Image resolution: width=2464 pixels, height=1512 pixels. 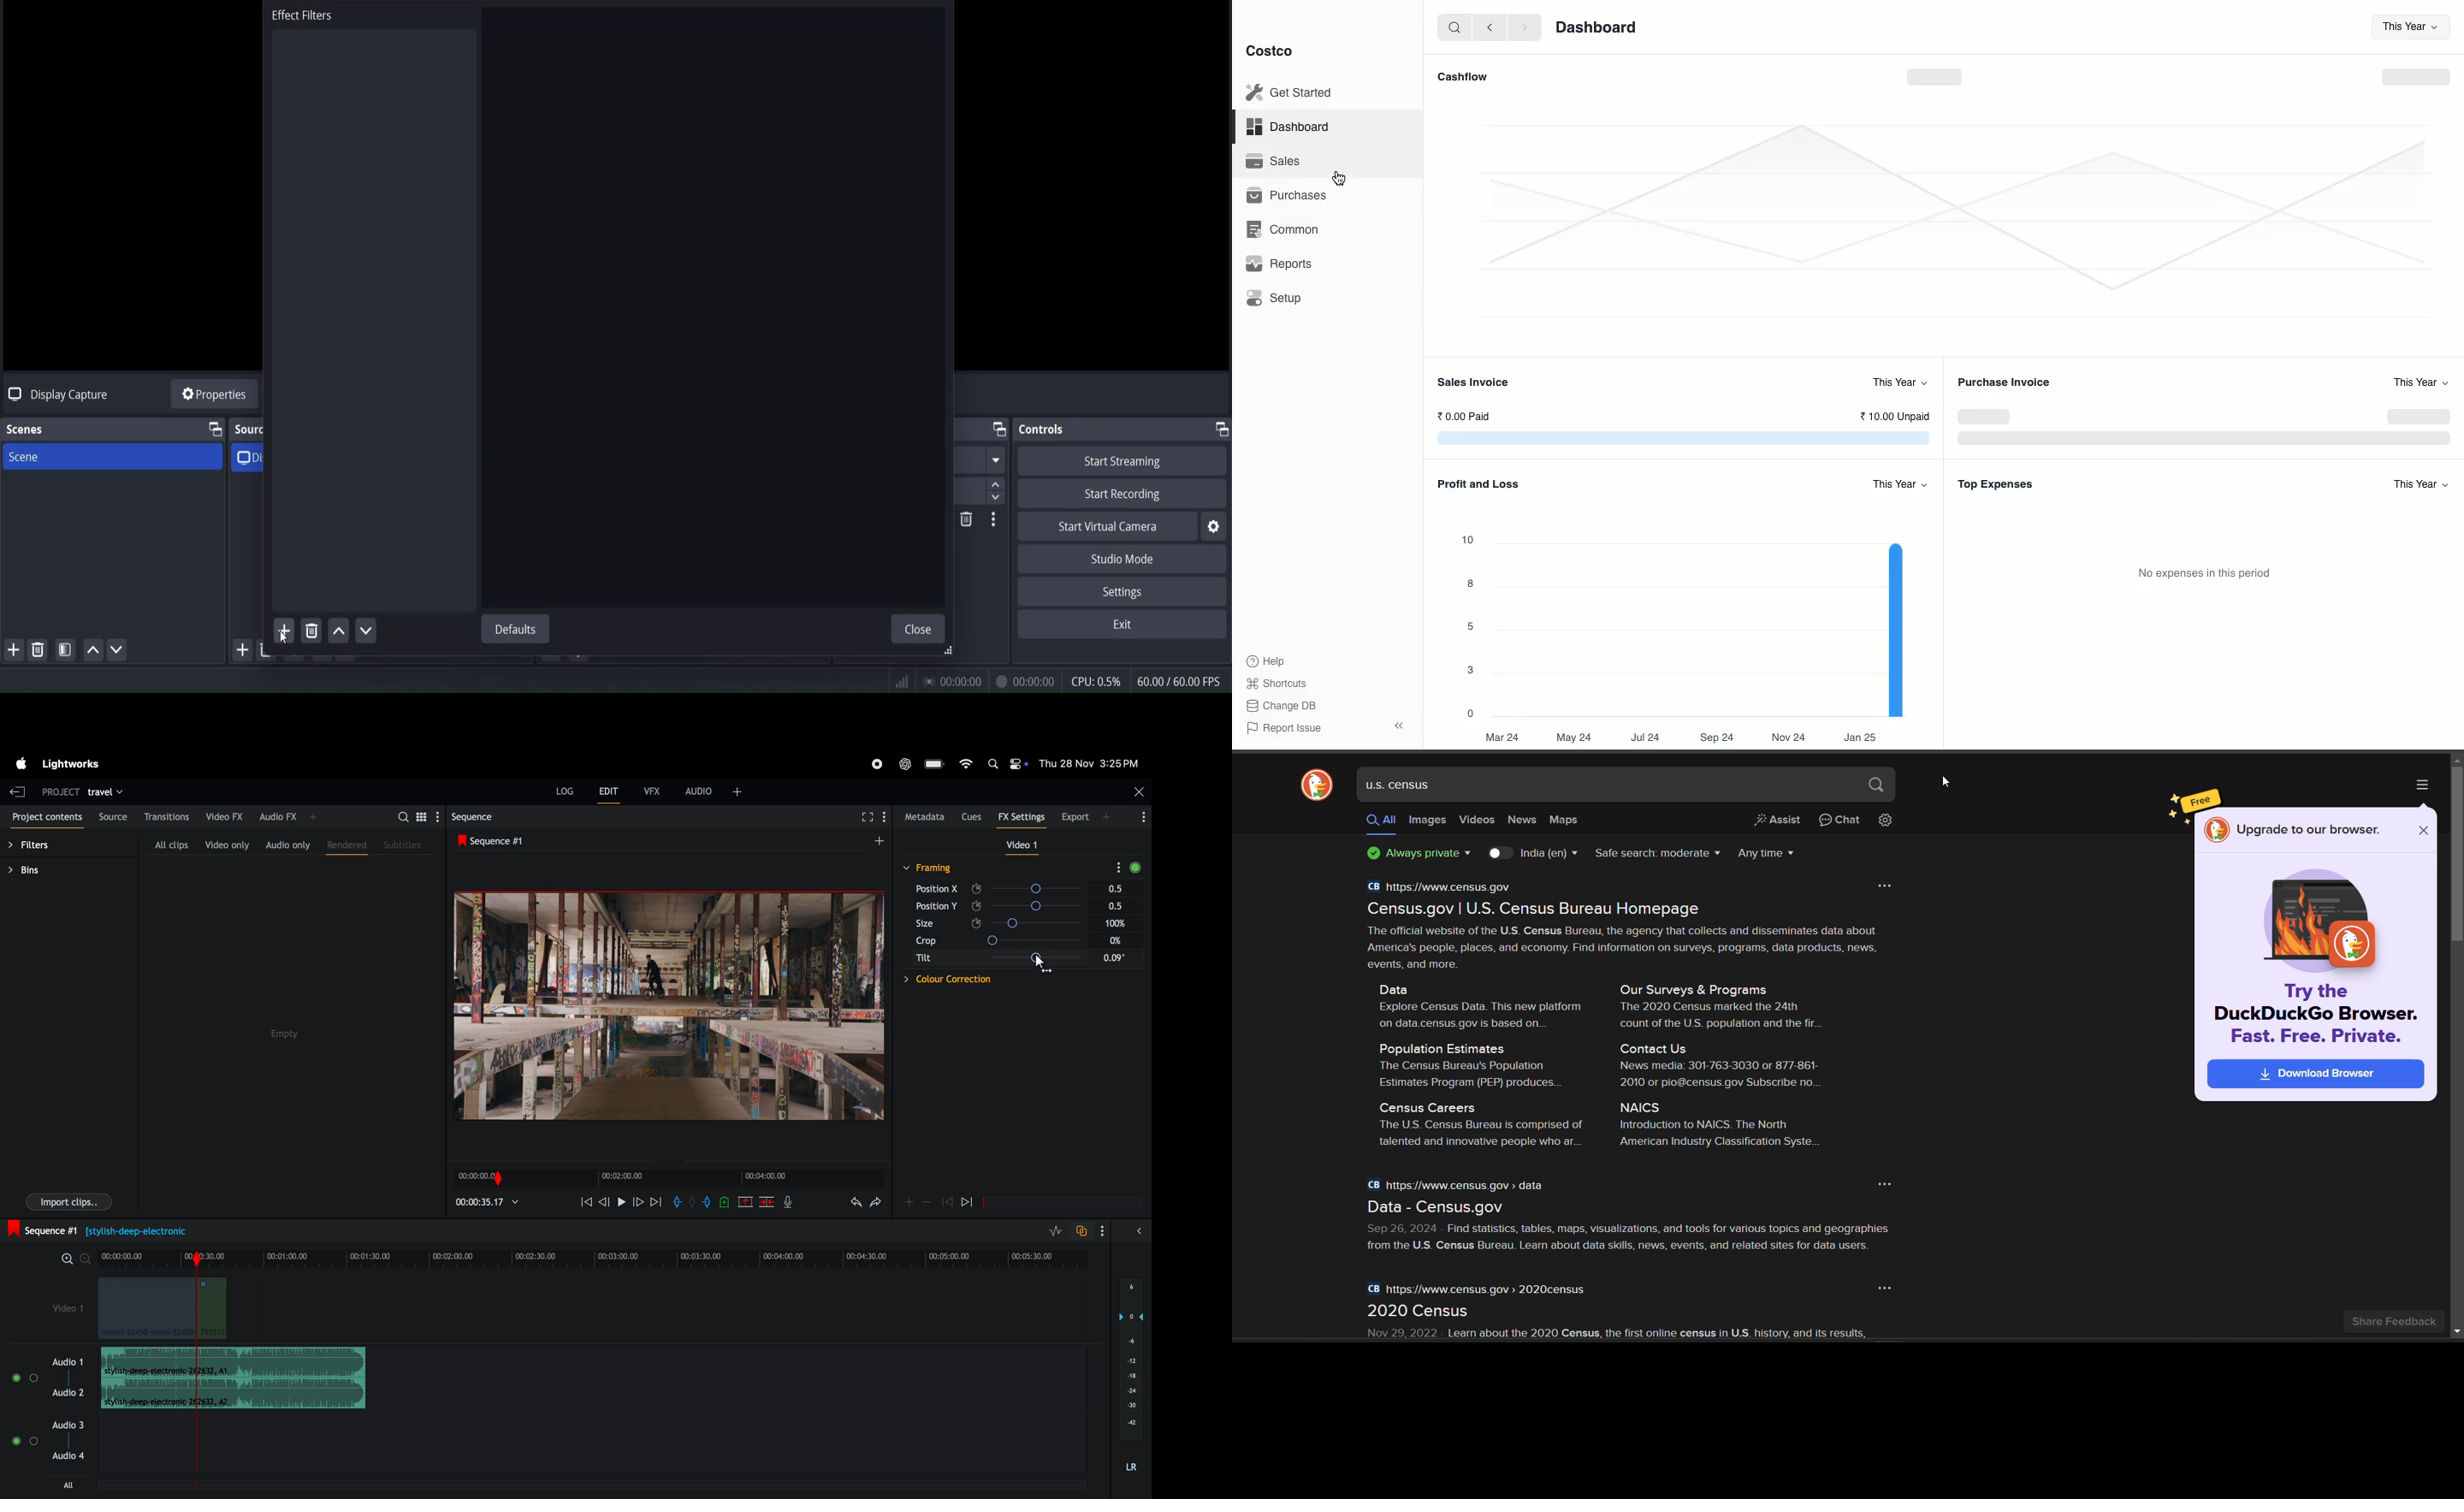 What do you see at coordinates (671, 1005) in the screenshot?
I see `output frames` at bounding box center [671, 1005].